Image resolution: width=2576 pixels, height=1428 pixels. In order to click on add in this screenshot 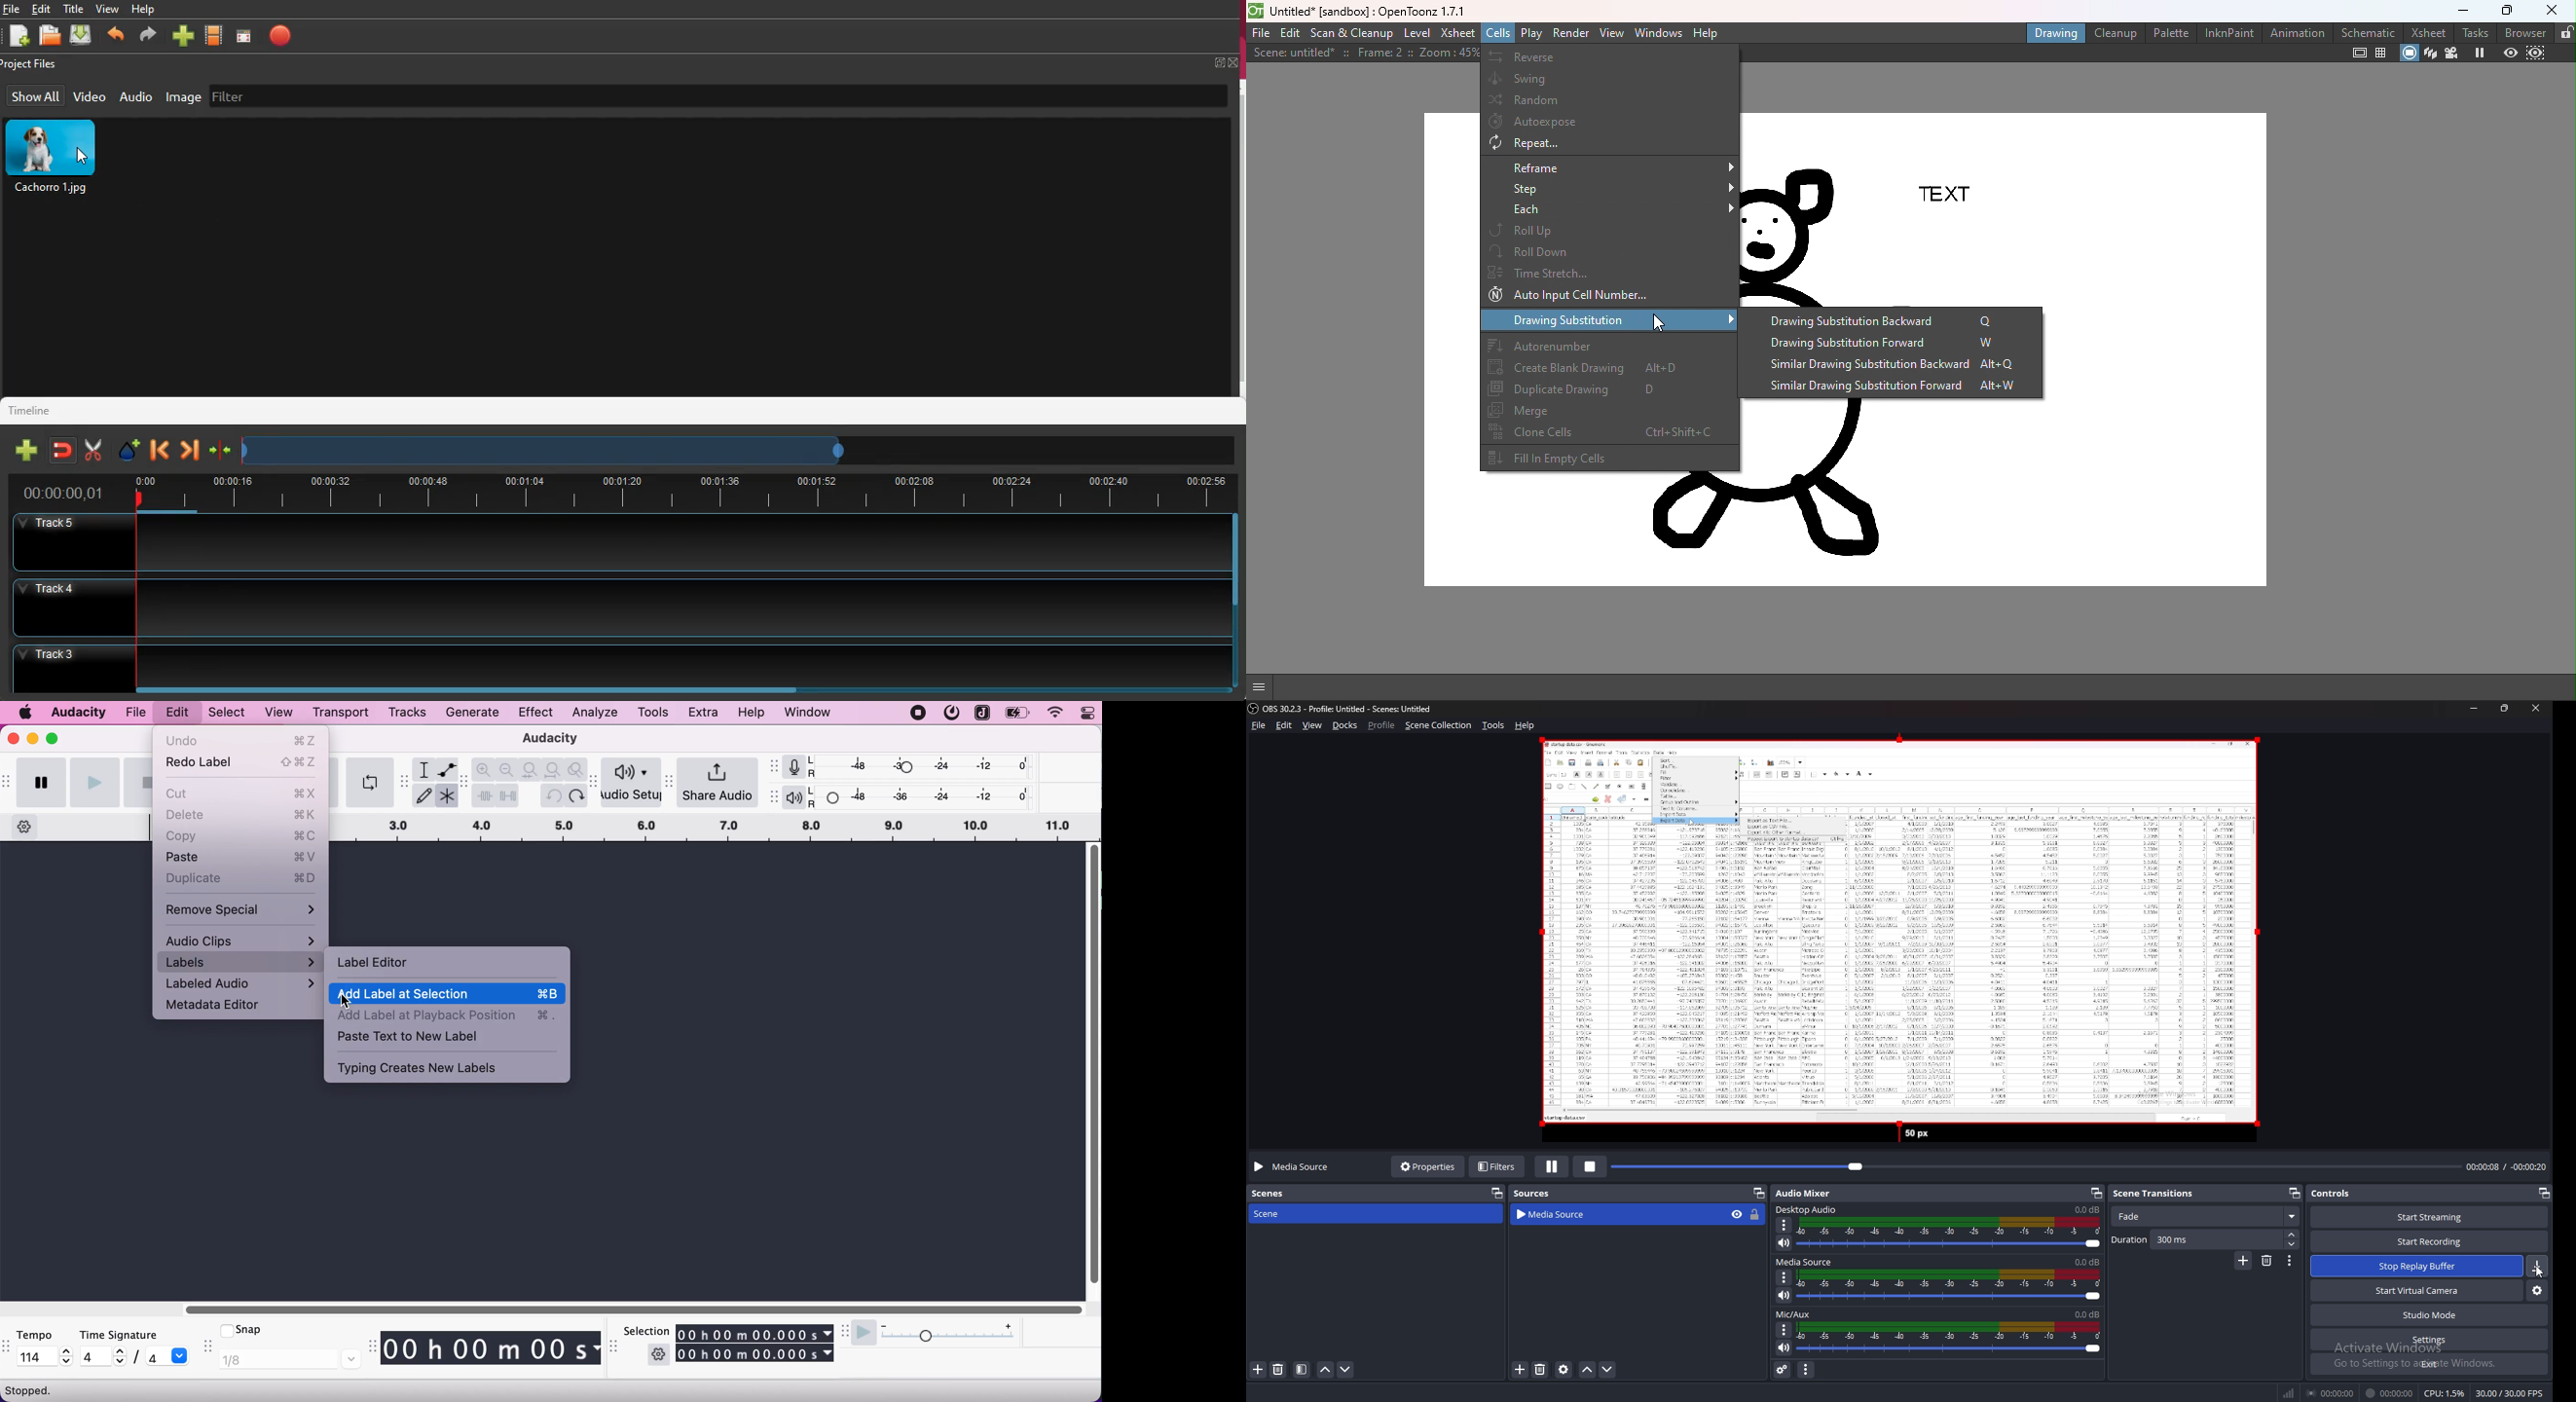, I will do `click(183, 37)`.